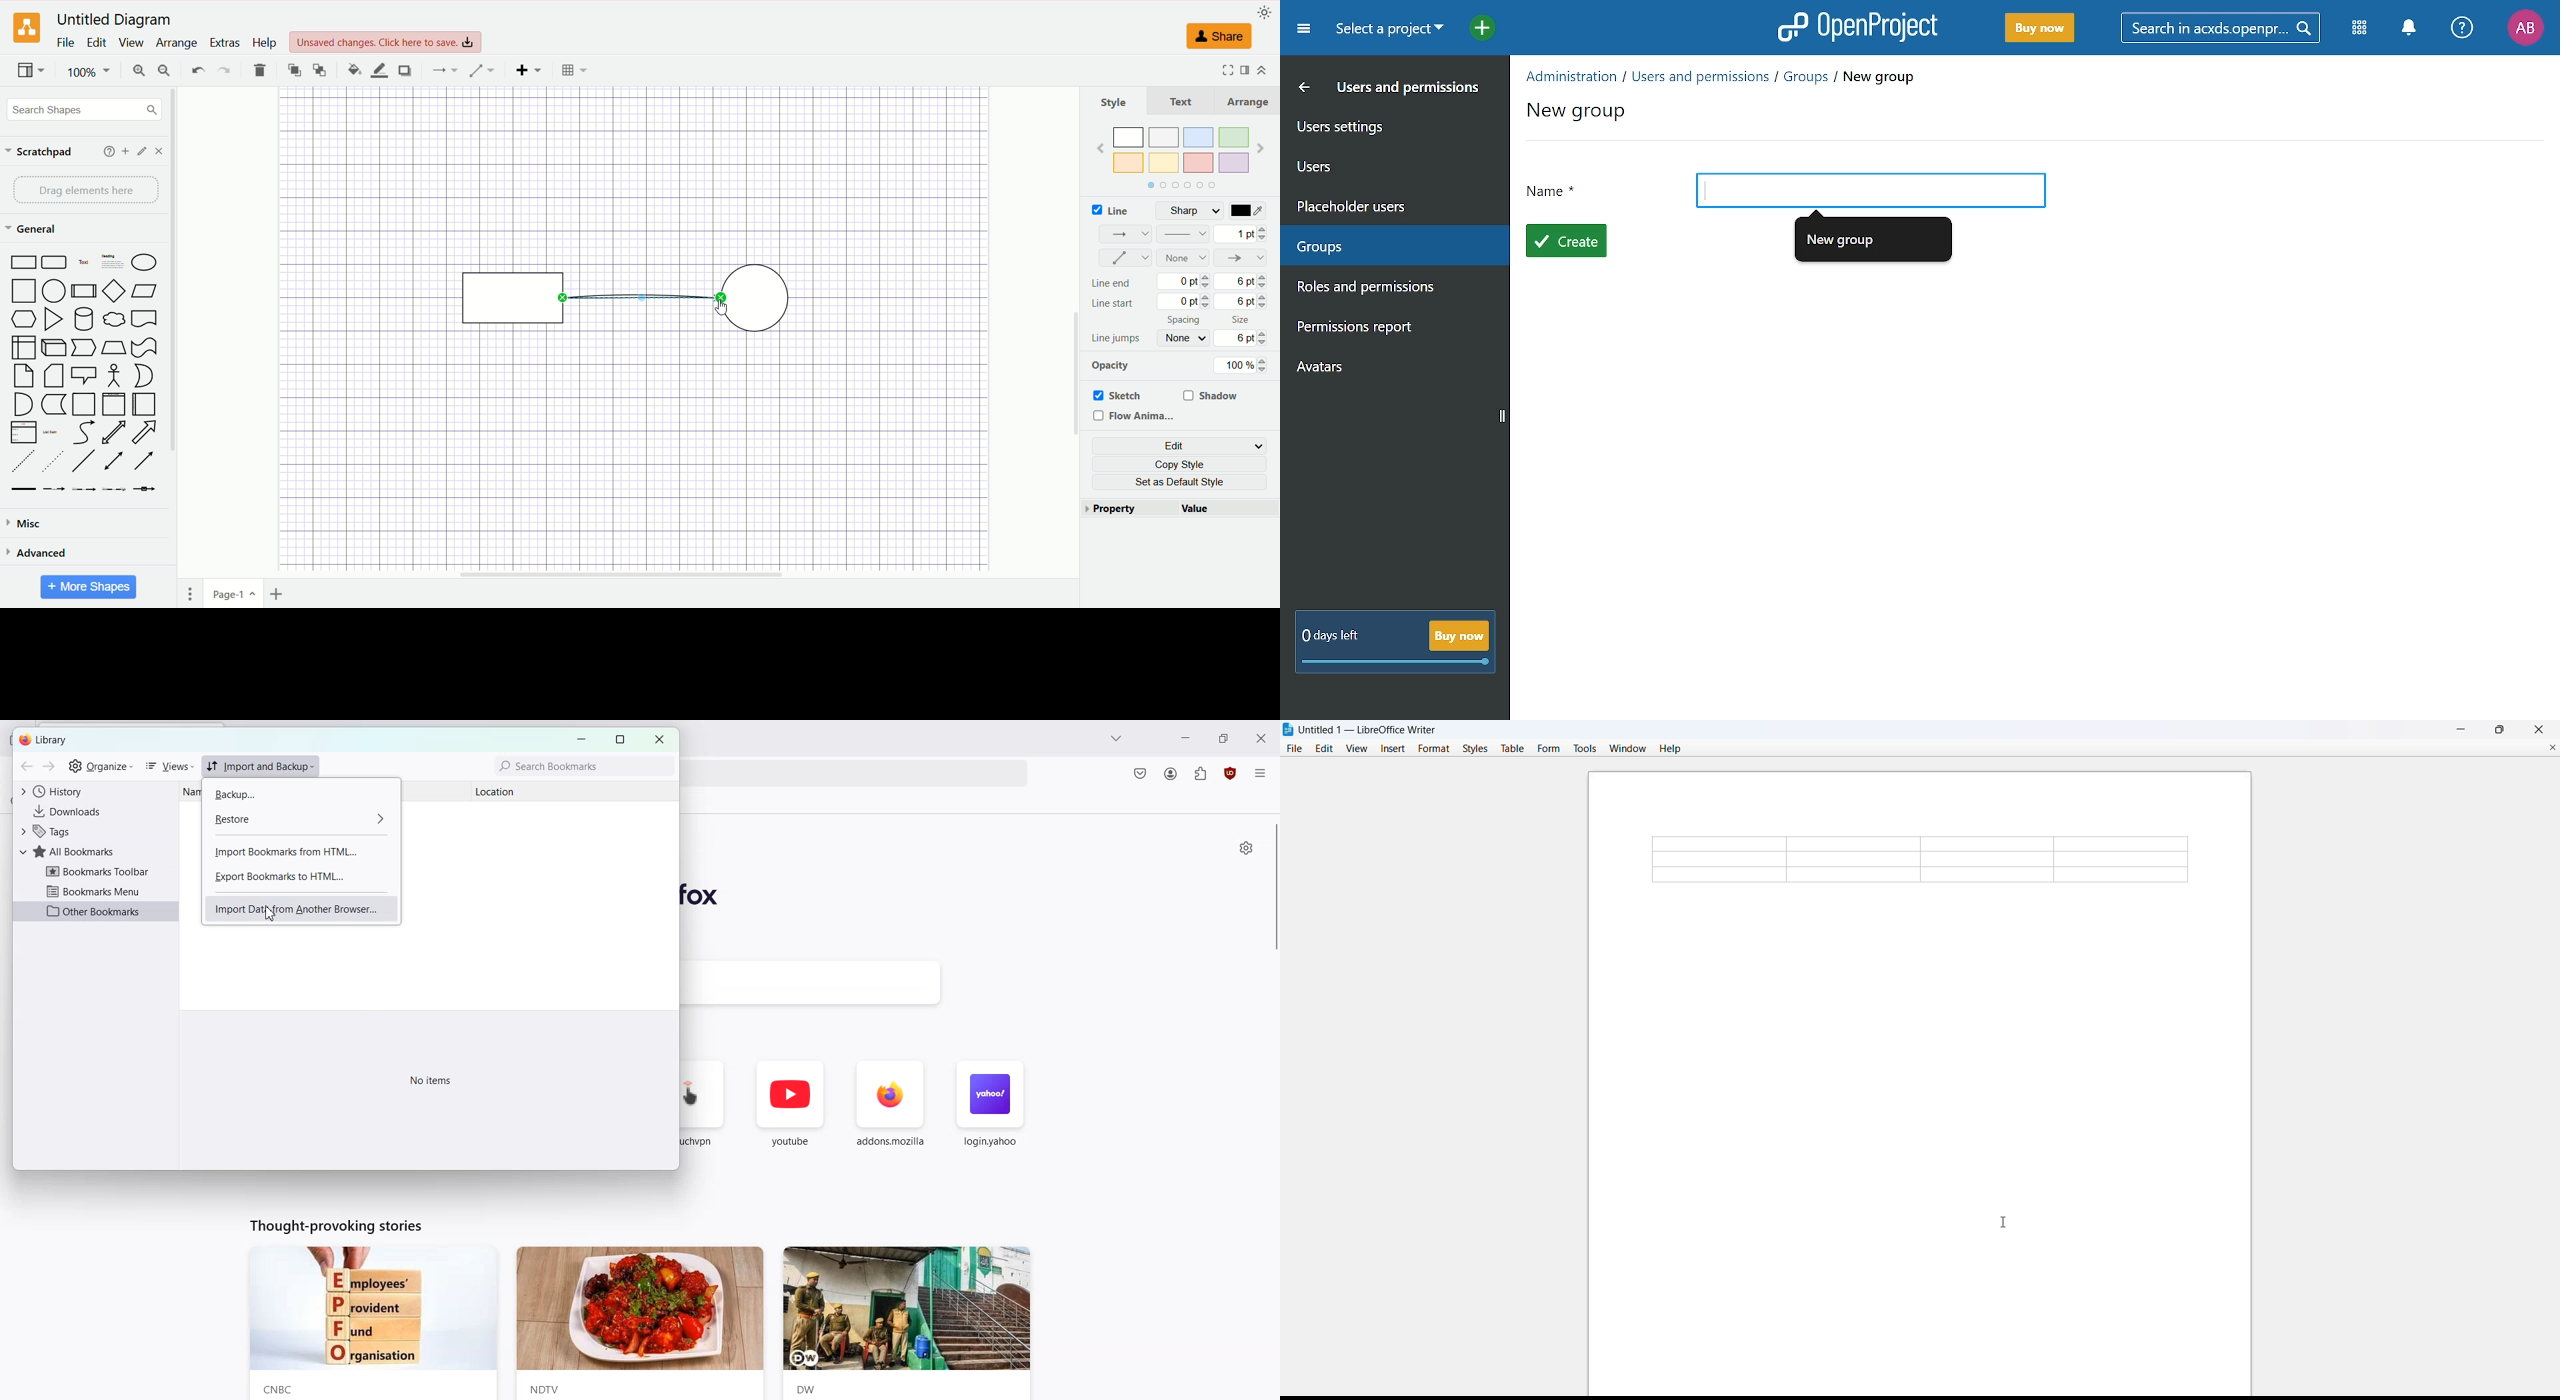 The width and height of the screenshot is (2576, 1400). Describe the element at coordinates (1140, 775) in the screenshot. I see `Save to pocket` at that location.